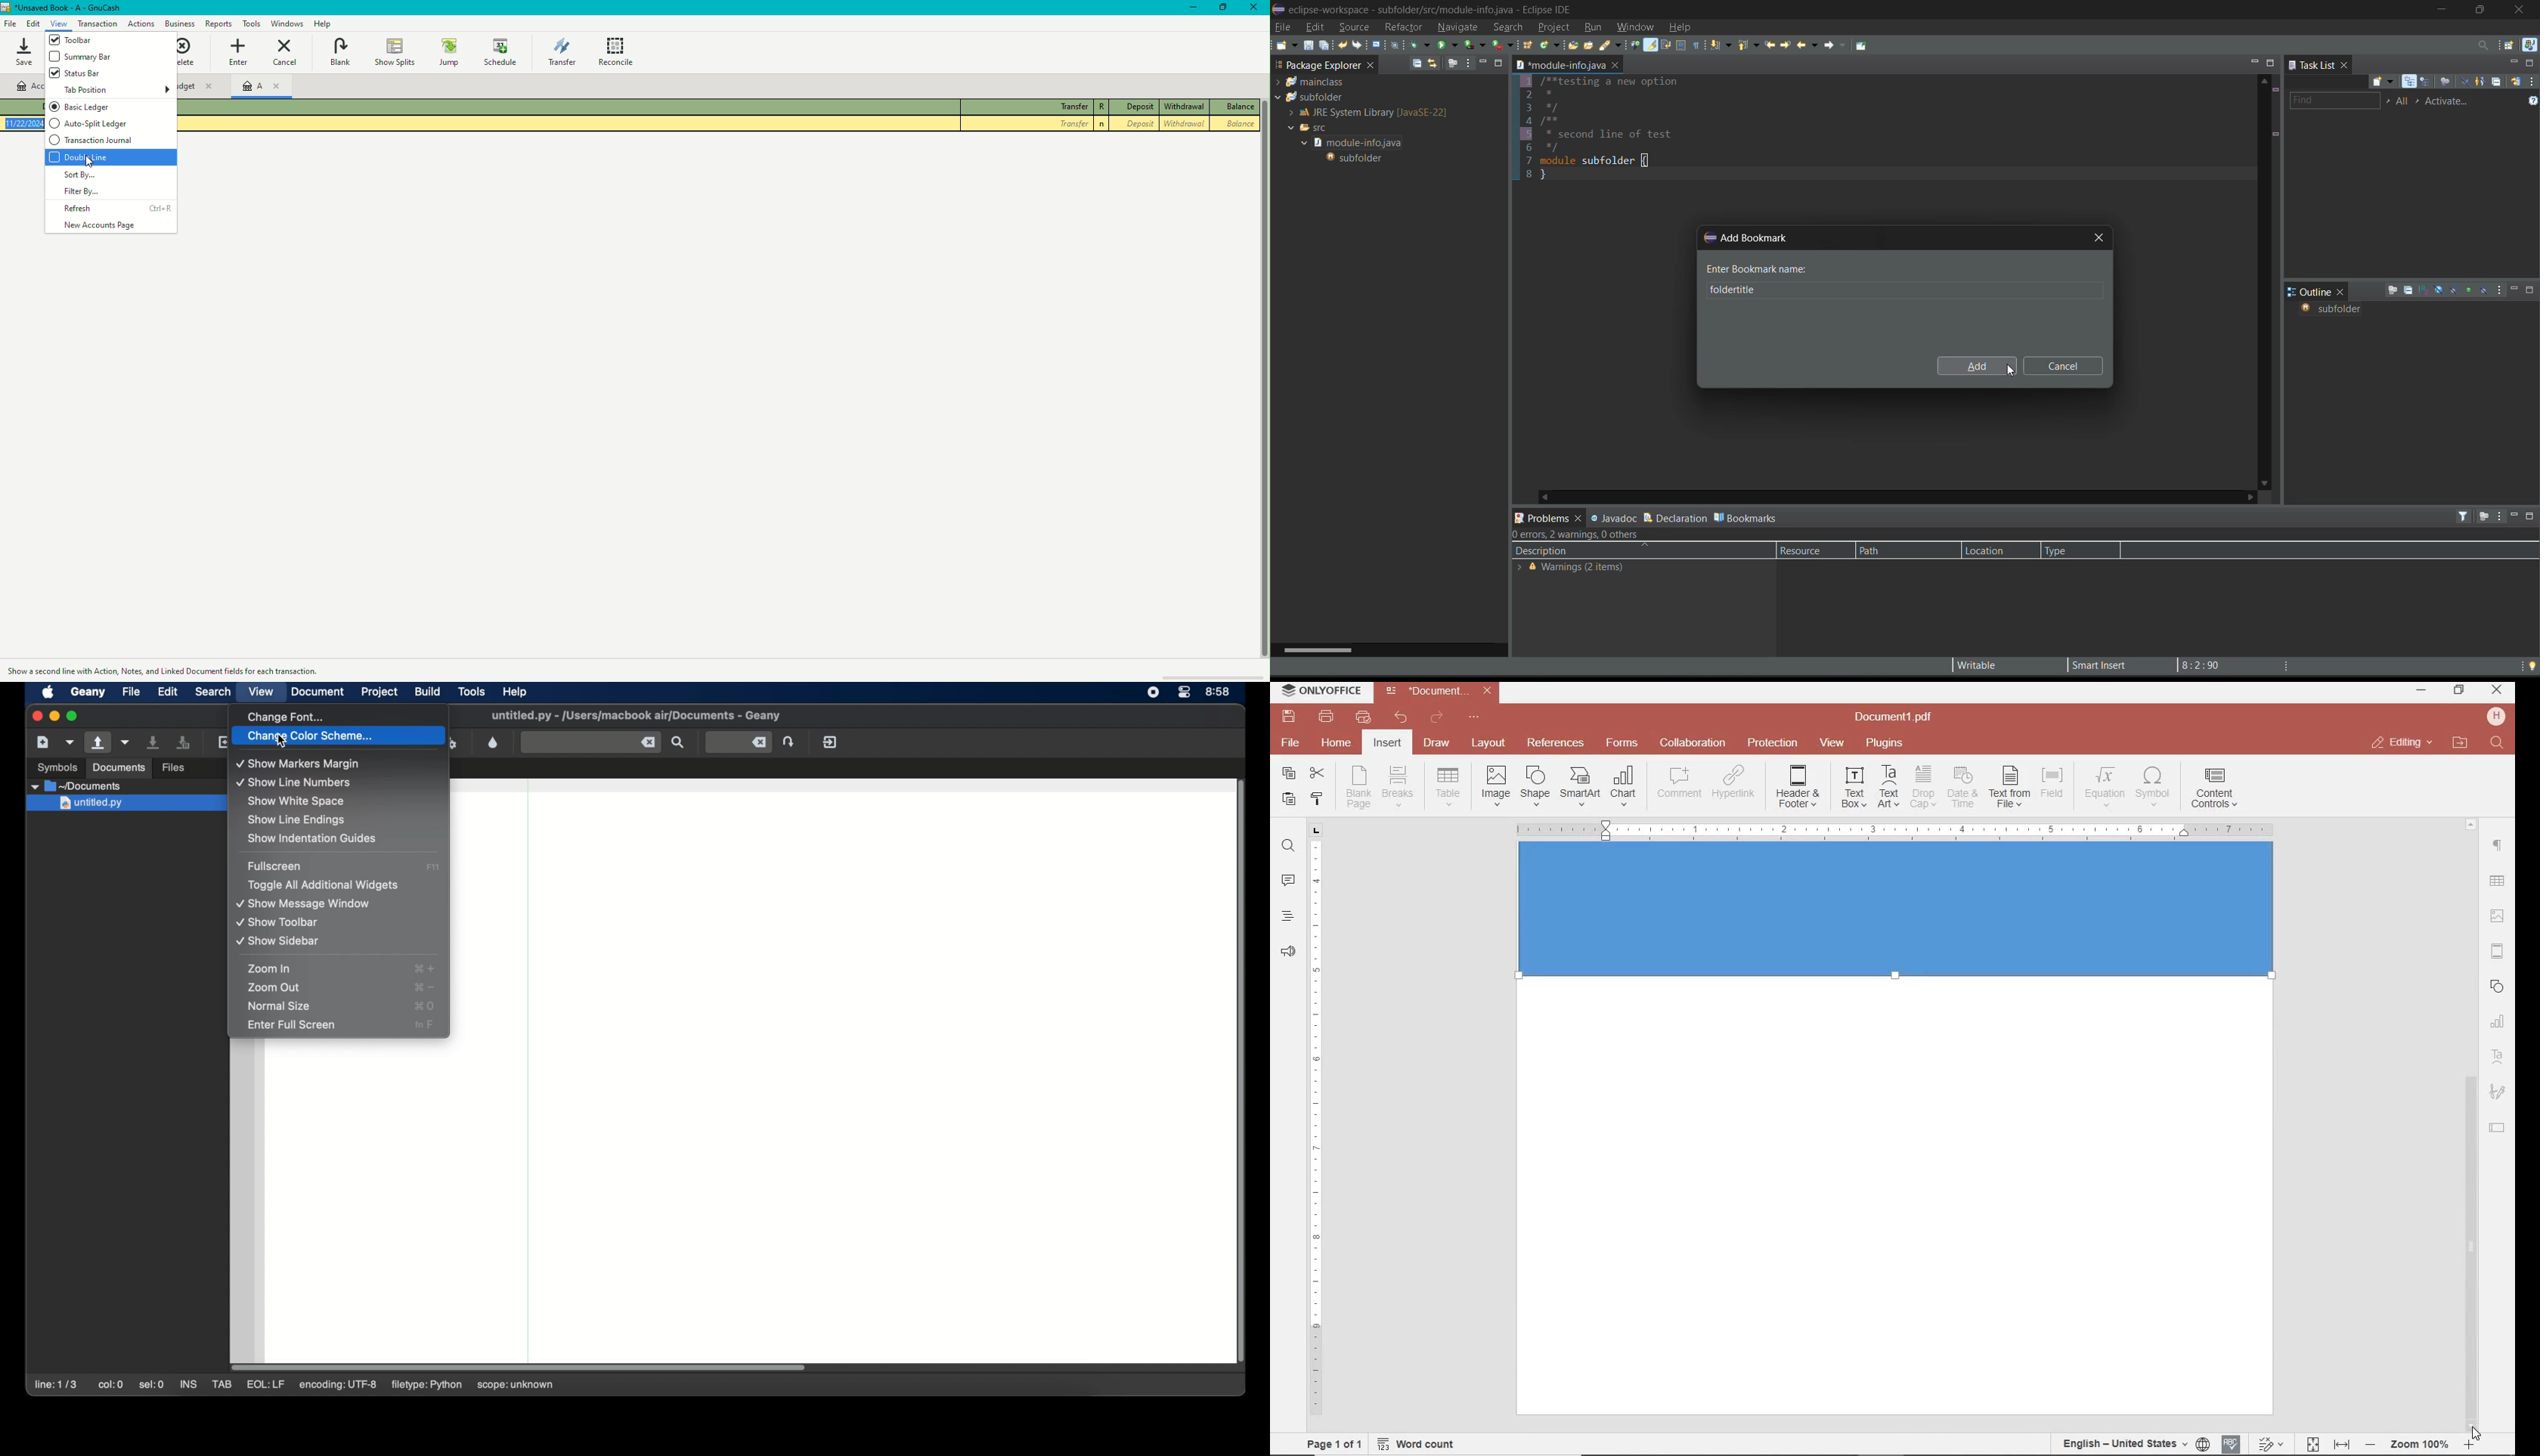 The width and height of the screenshot is (2548, 1456). What do you see at coordinates (219, 24) in the screenshot?
I see `Tools` at bounding box center [219, 24].